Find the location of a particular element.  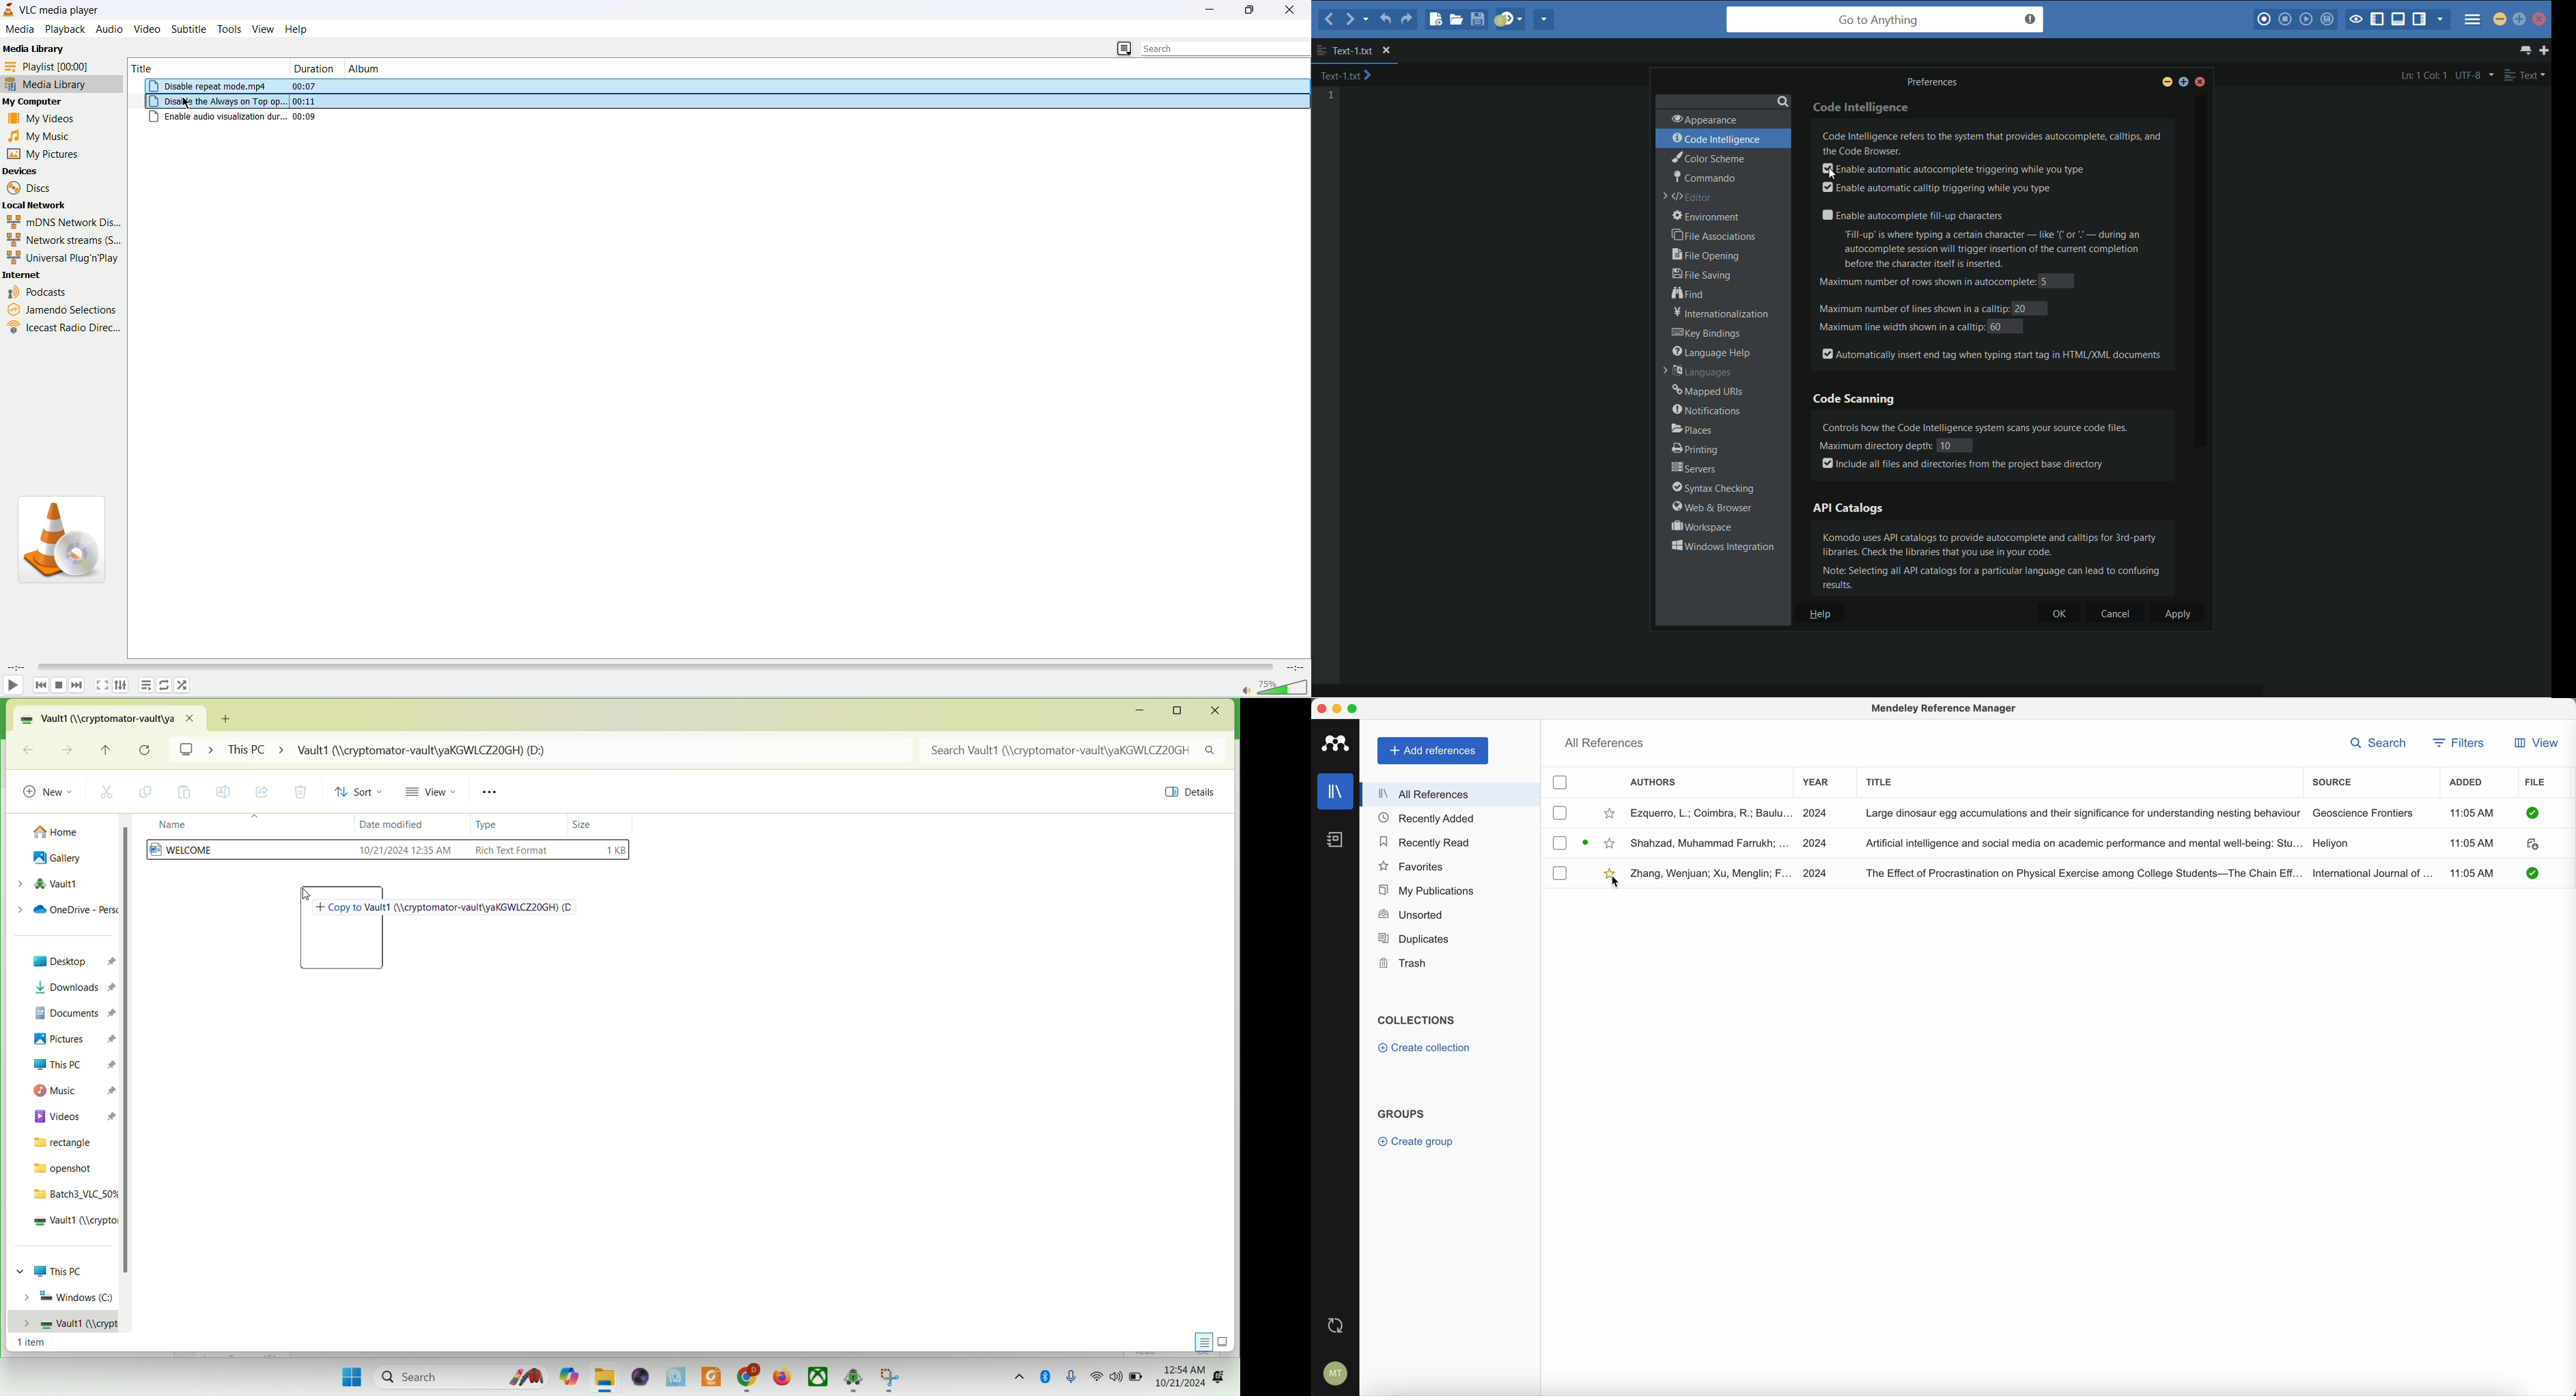

video is located at coordinates (149, 29).